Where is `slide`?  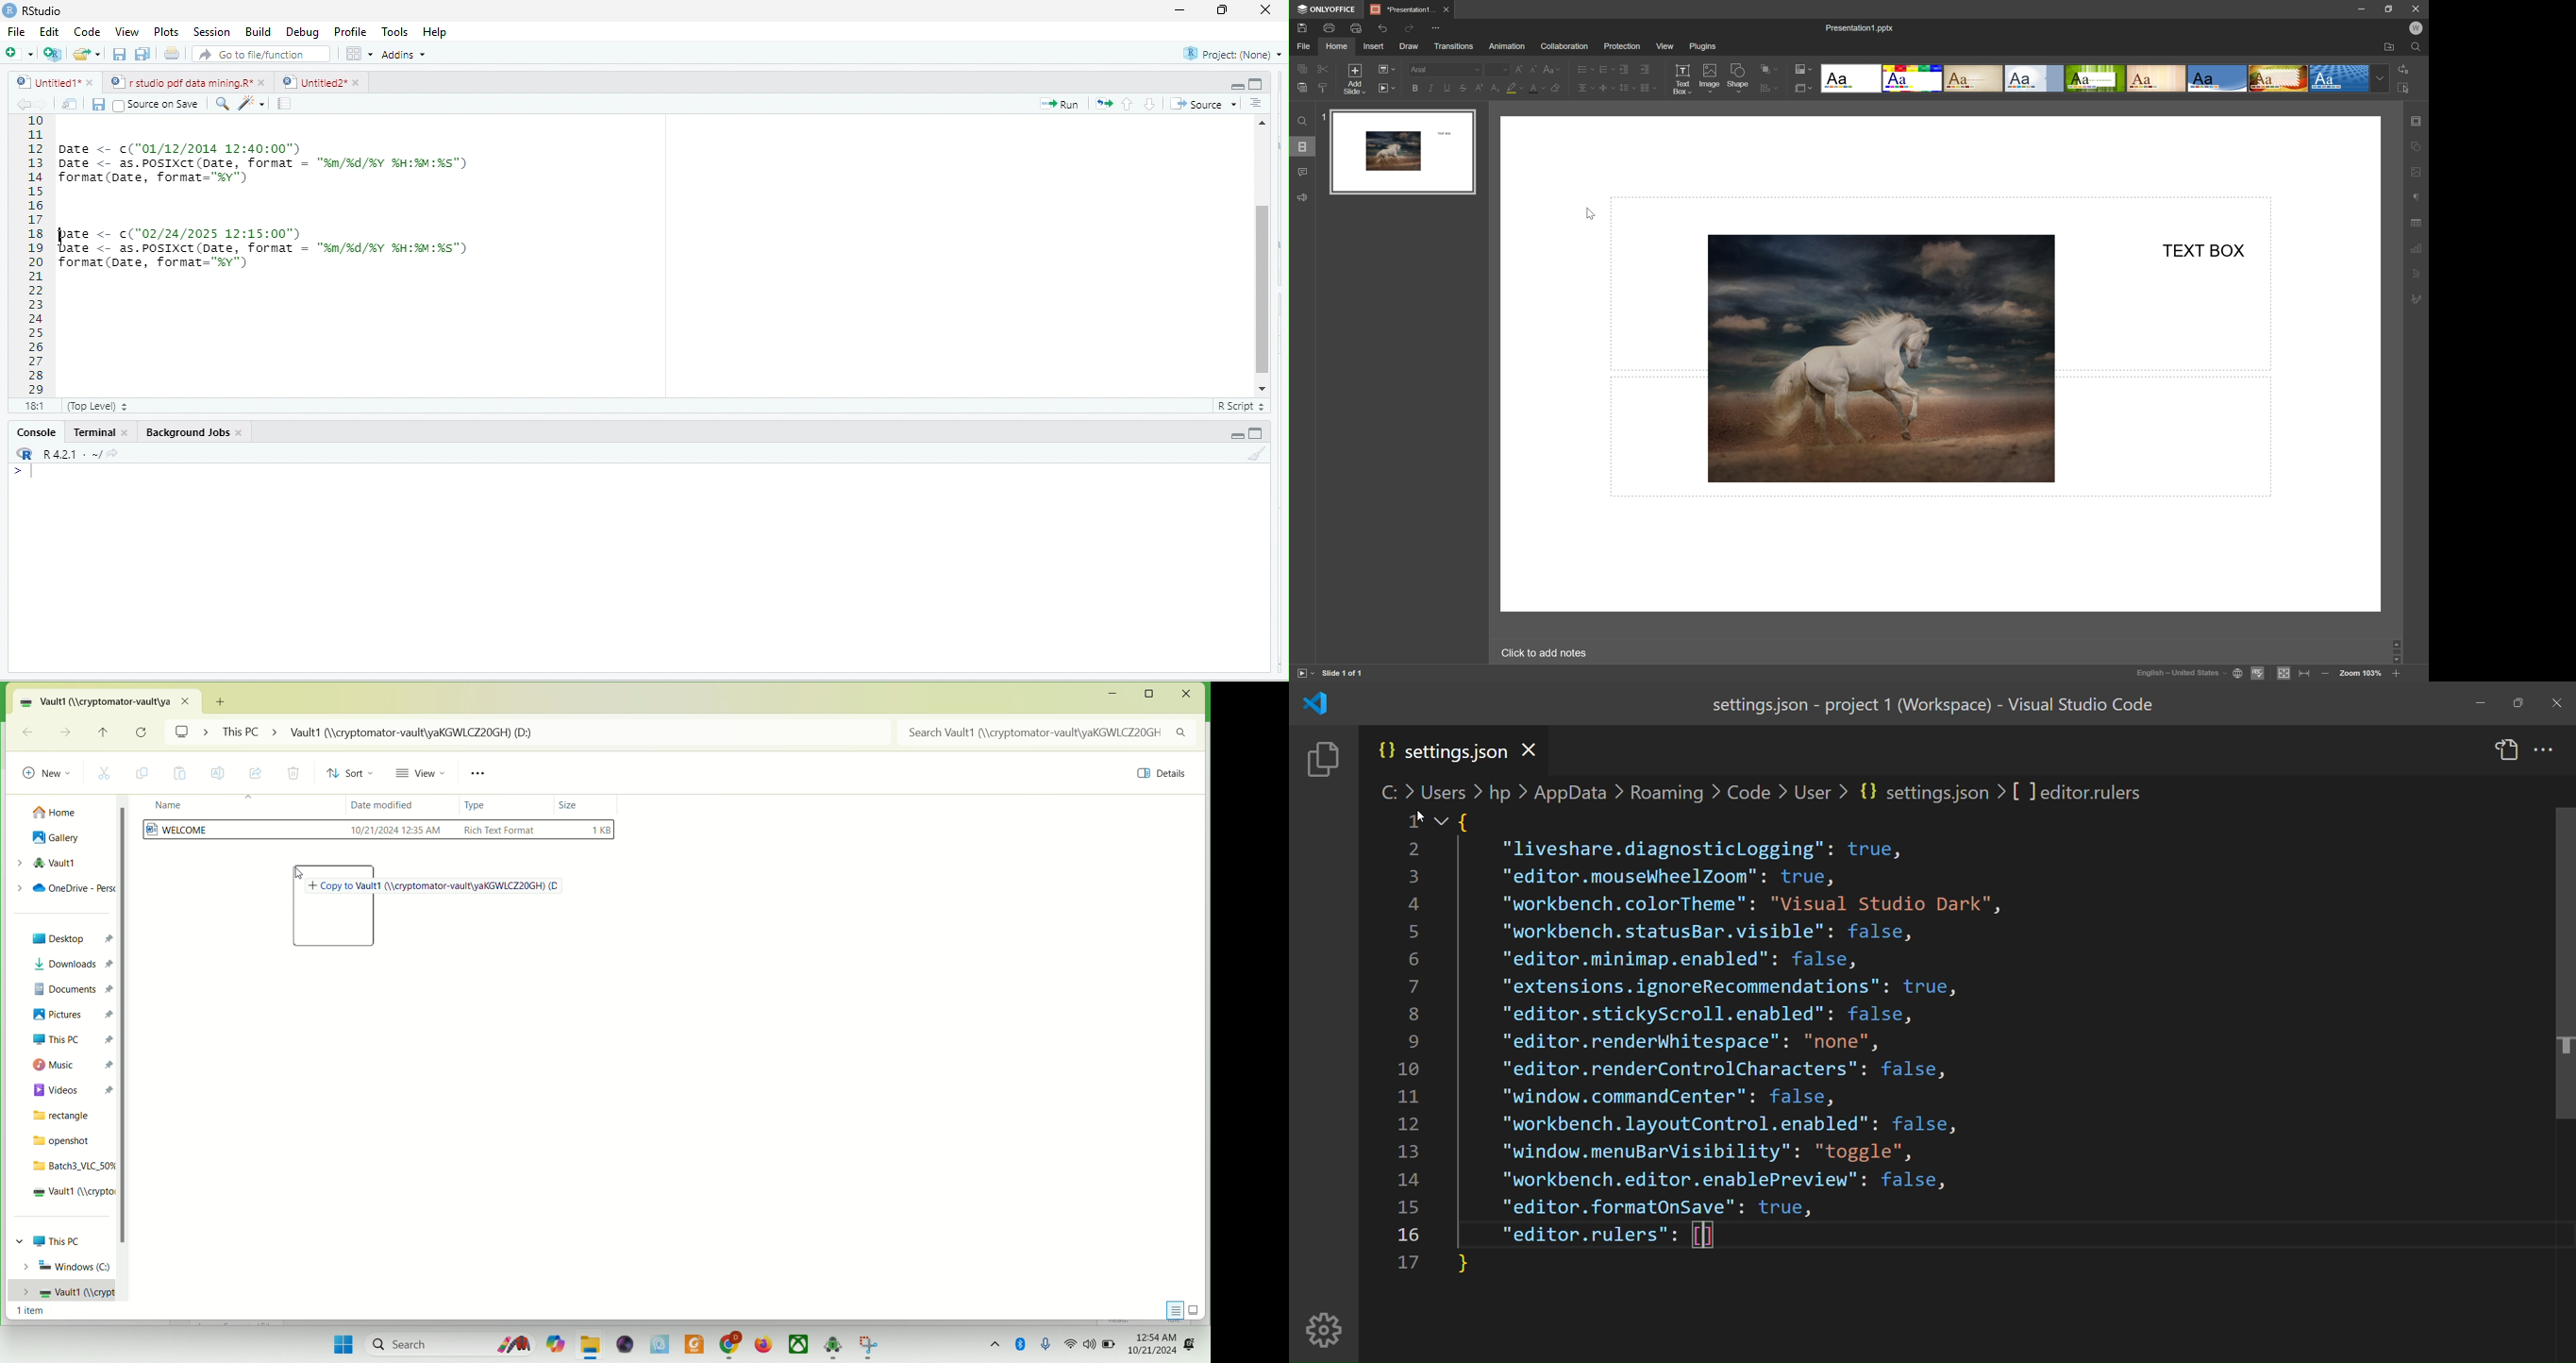 slide is located at coordinates (1402, 152).